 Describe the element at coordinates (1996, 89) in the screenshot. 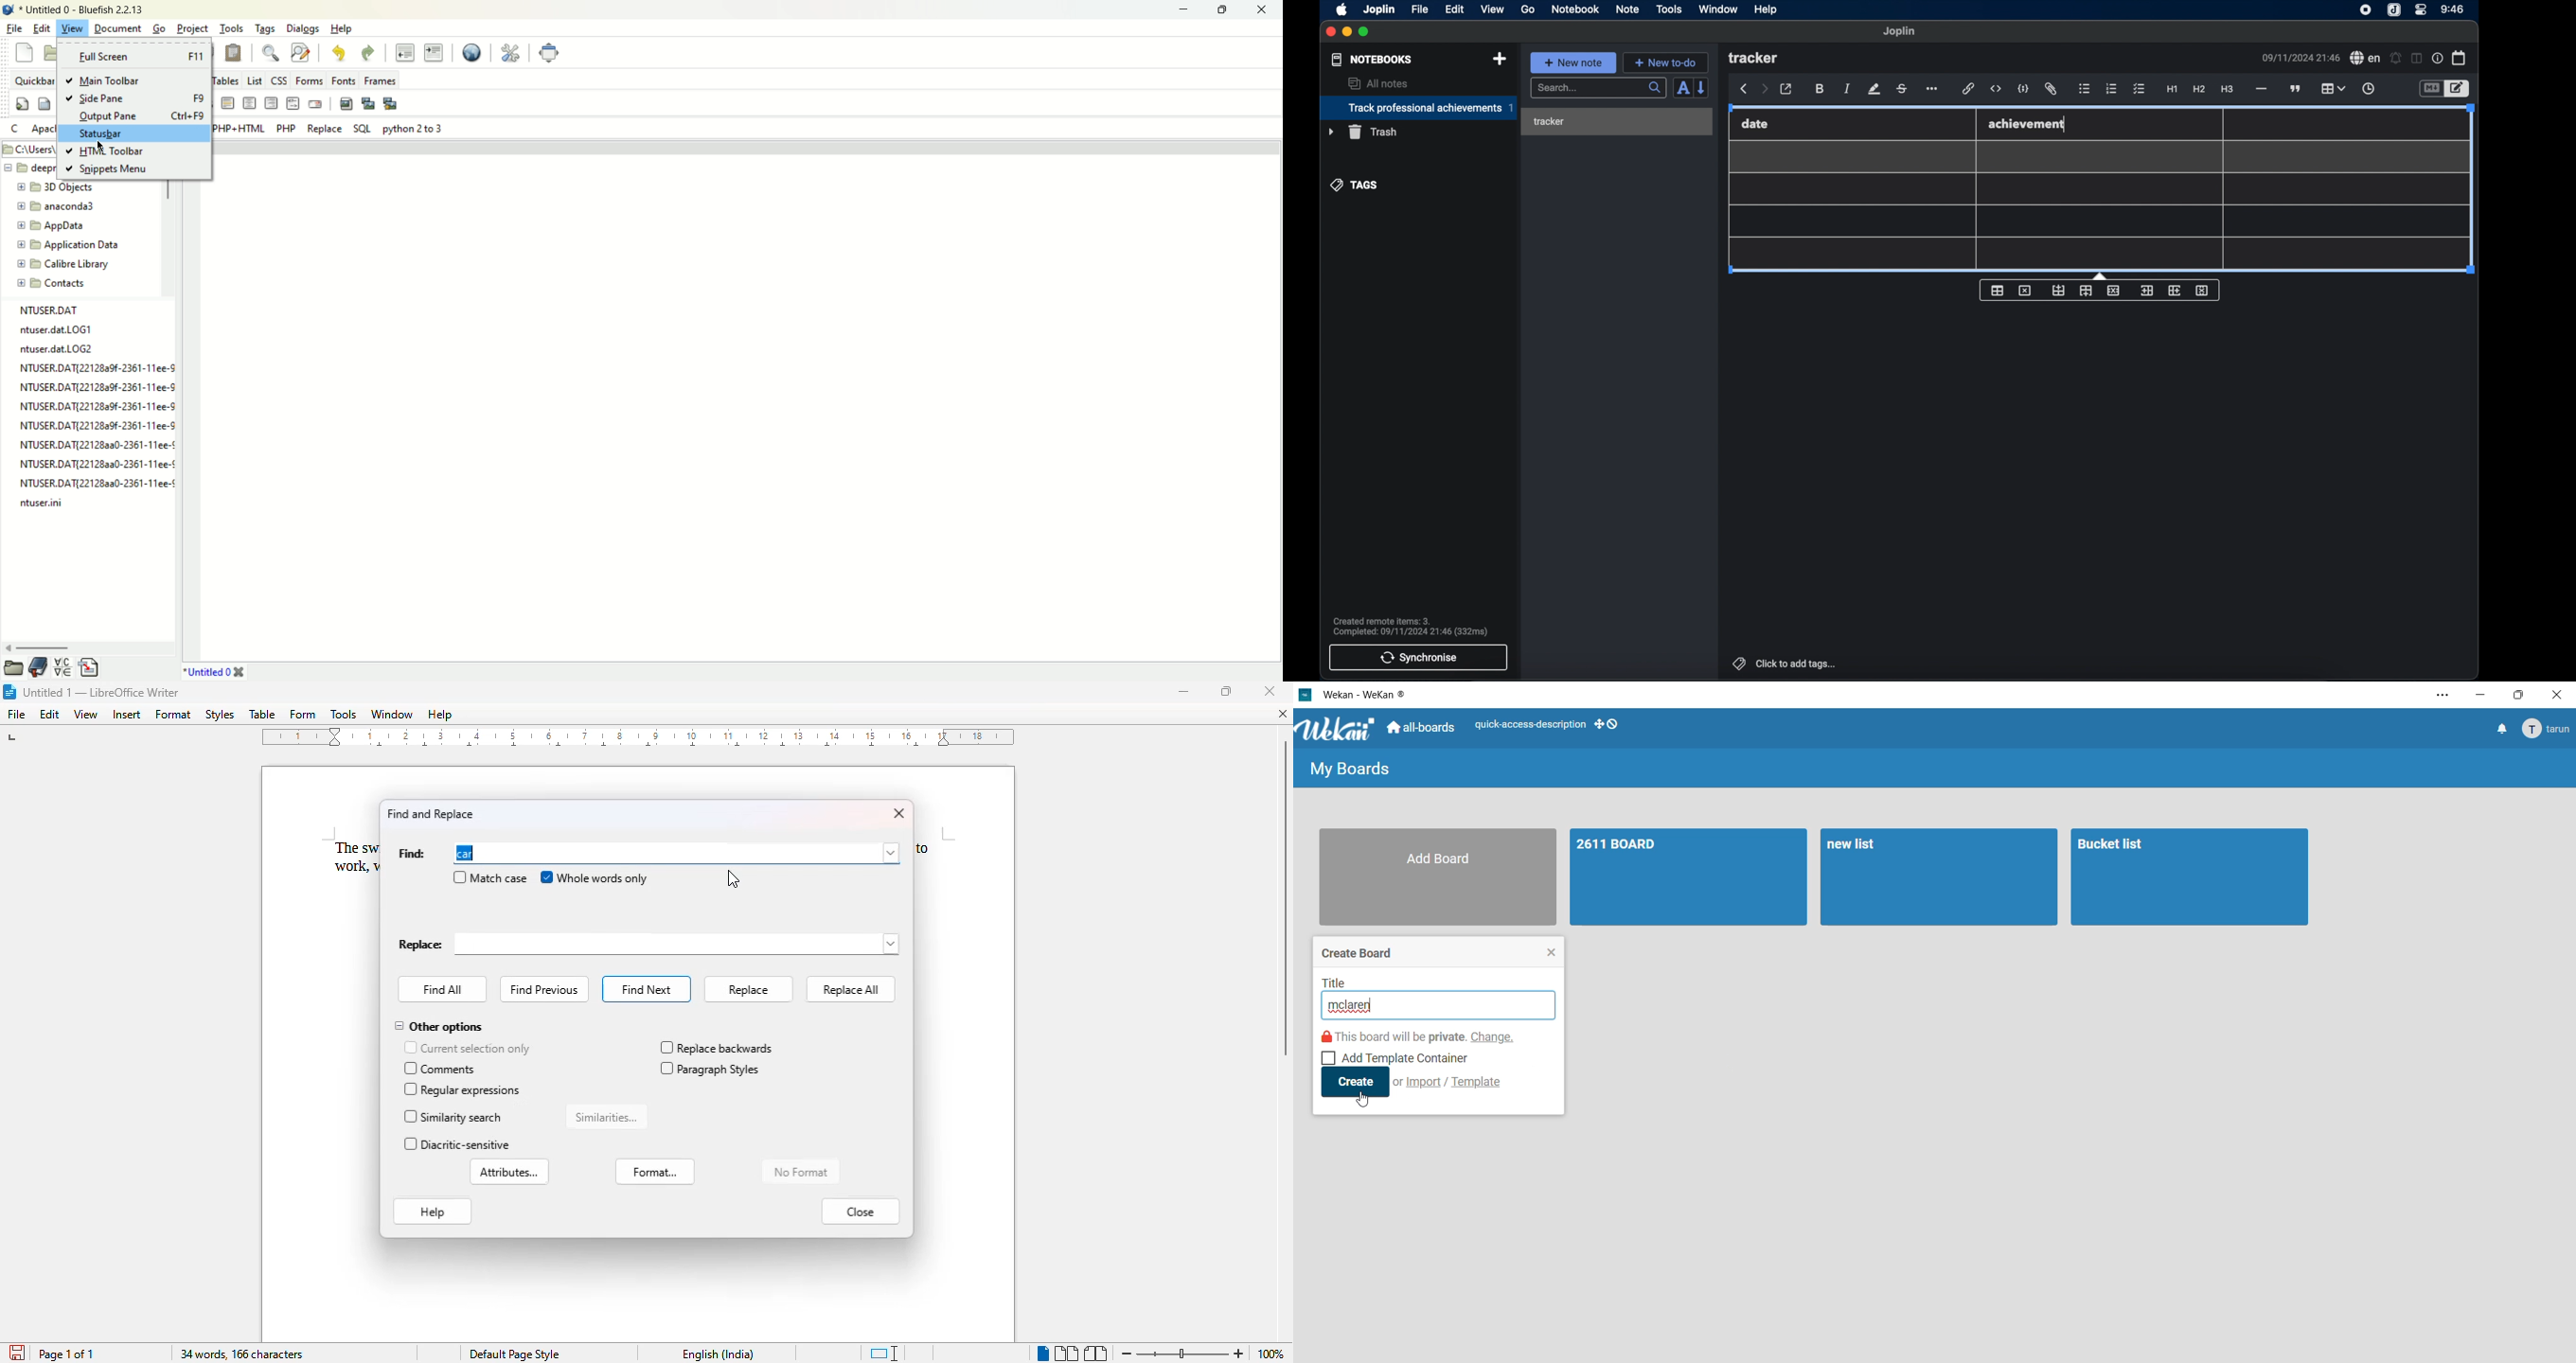

I see `inline code` at that location.